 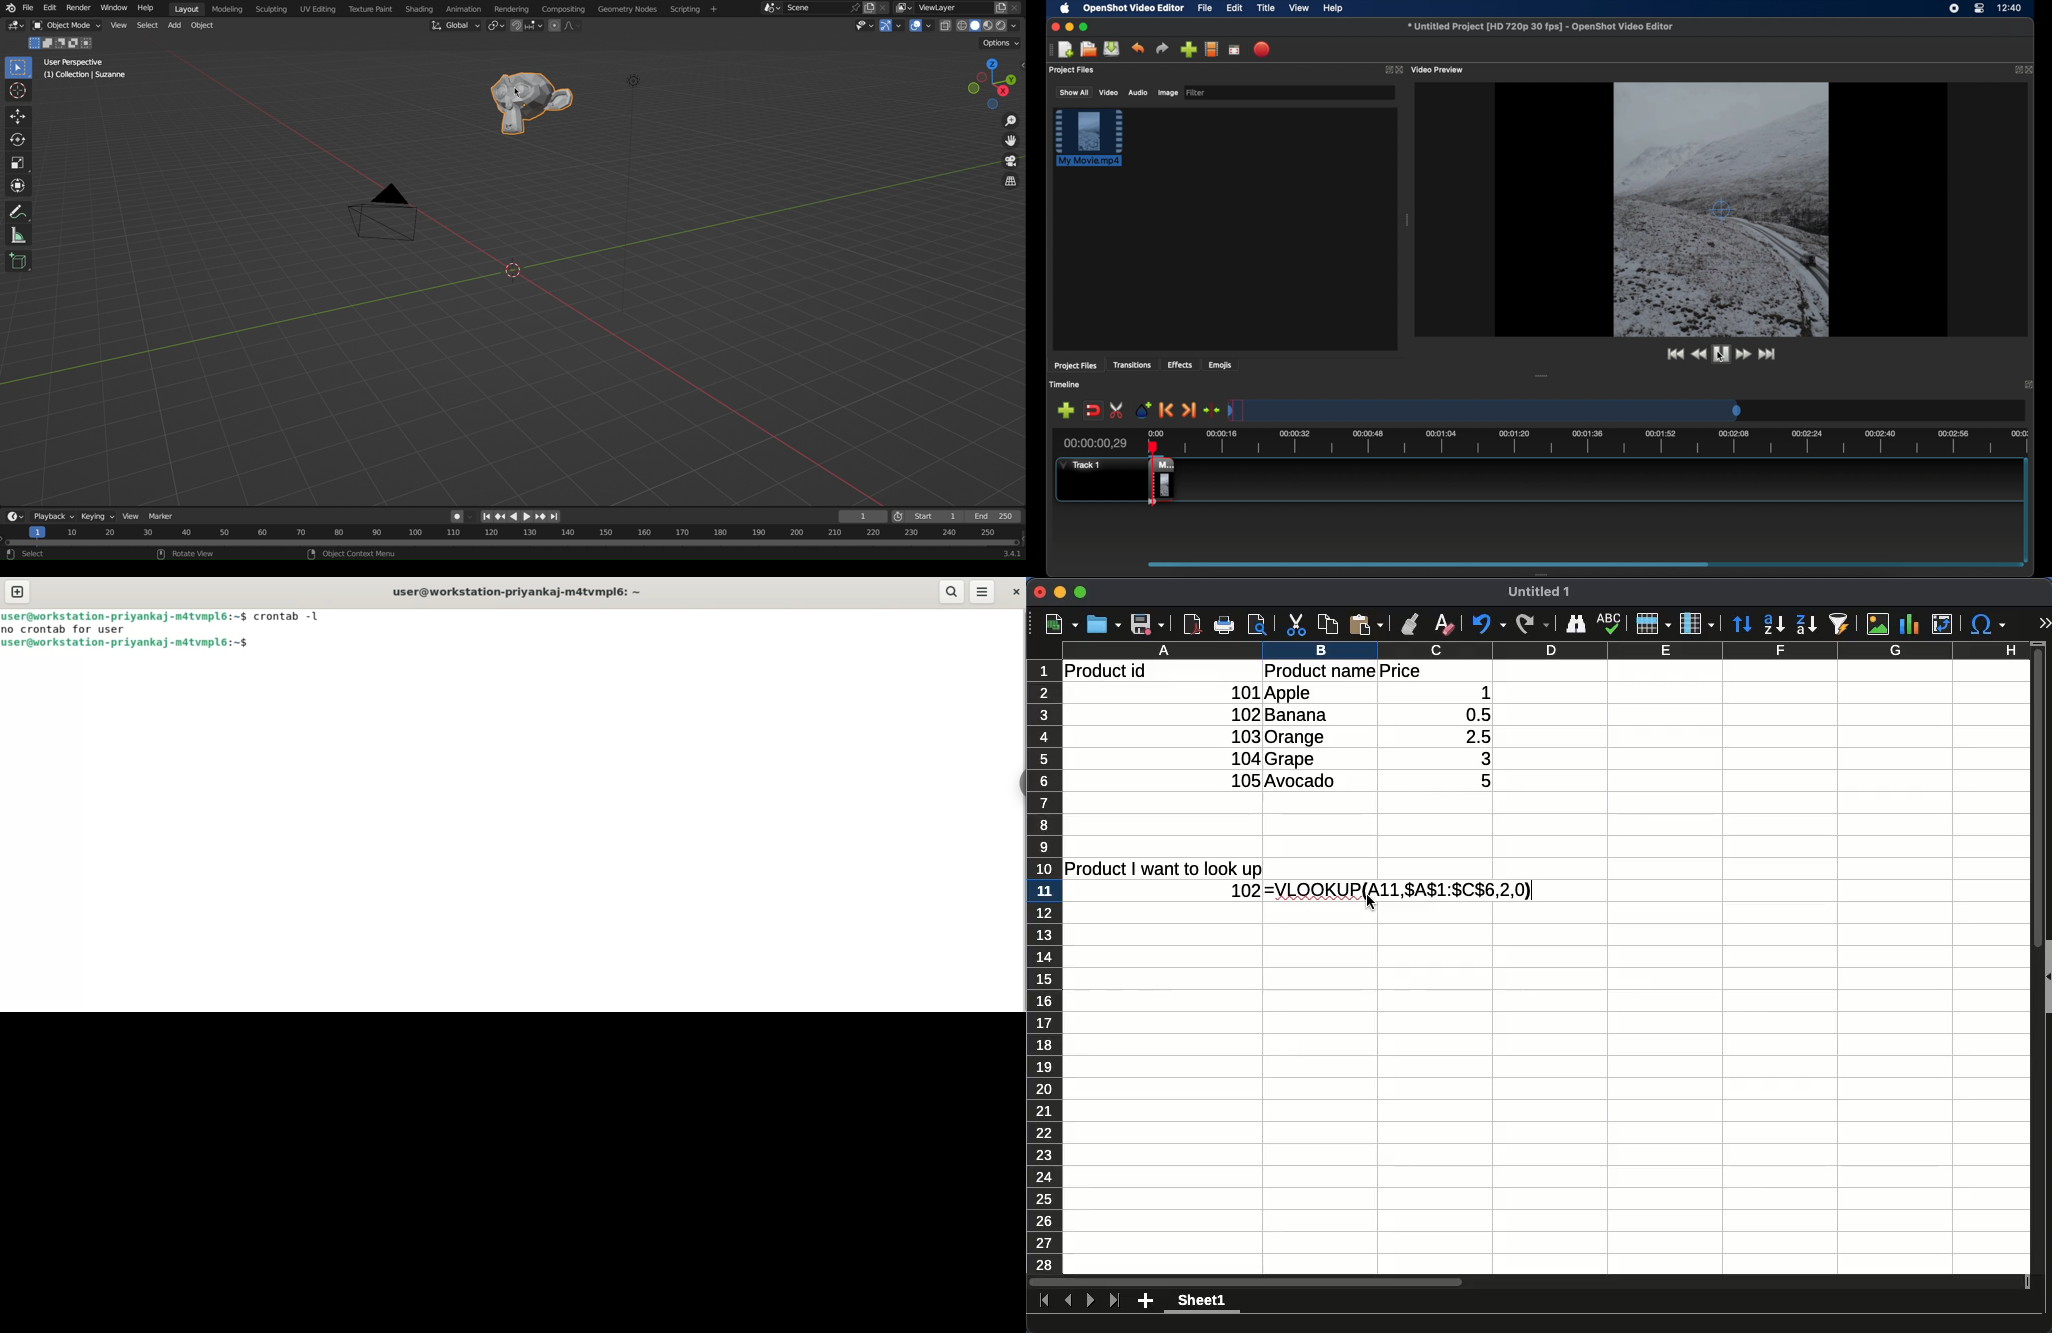 What do you see at coordinates (1095, 444) in the screenshot?
I see `current time indicator` at bounding box center [1095, 444].